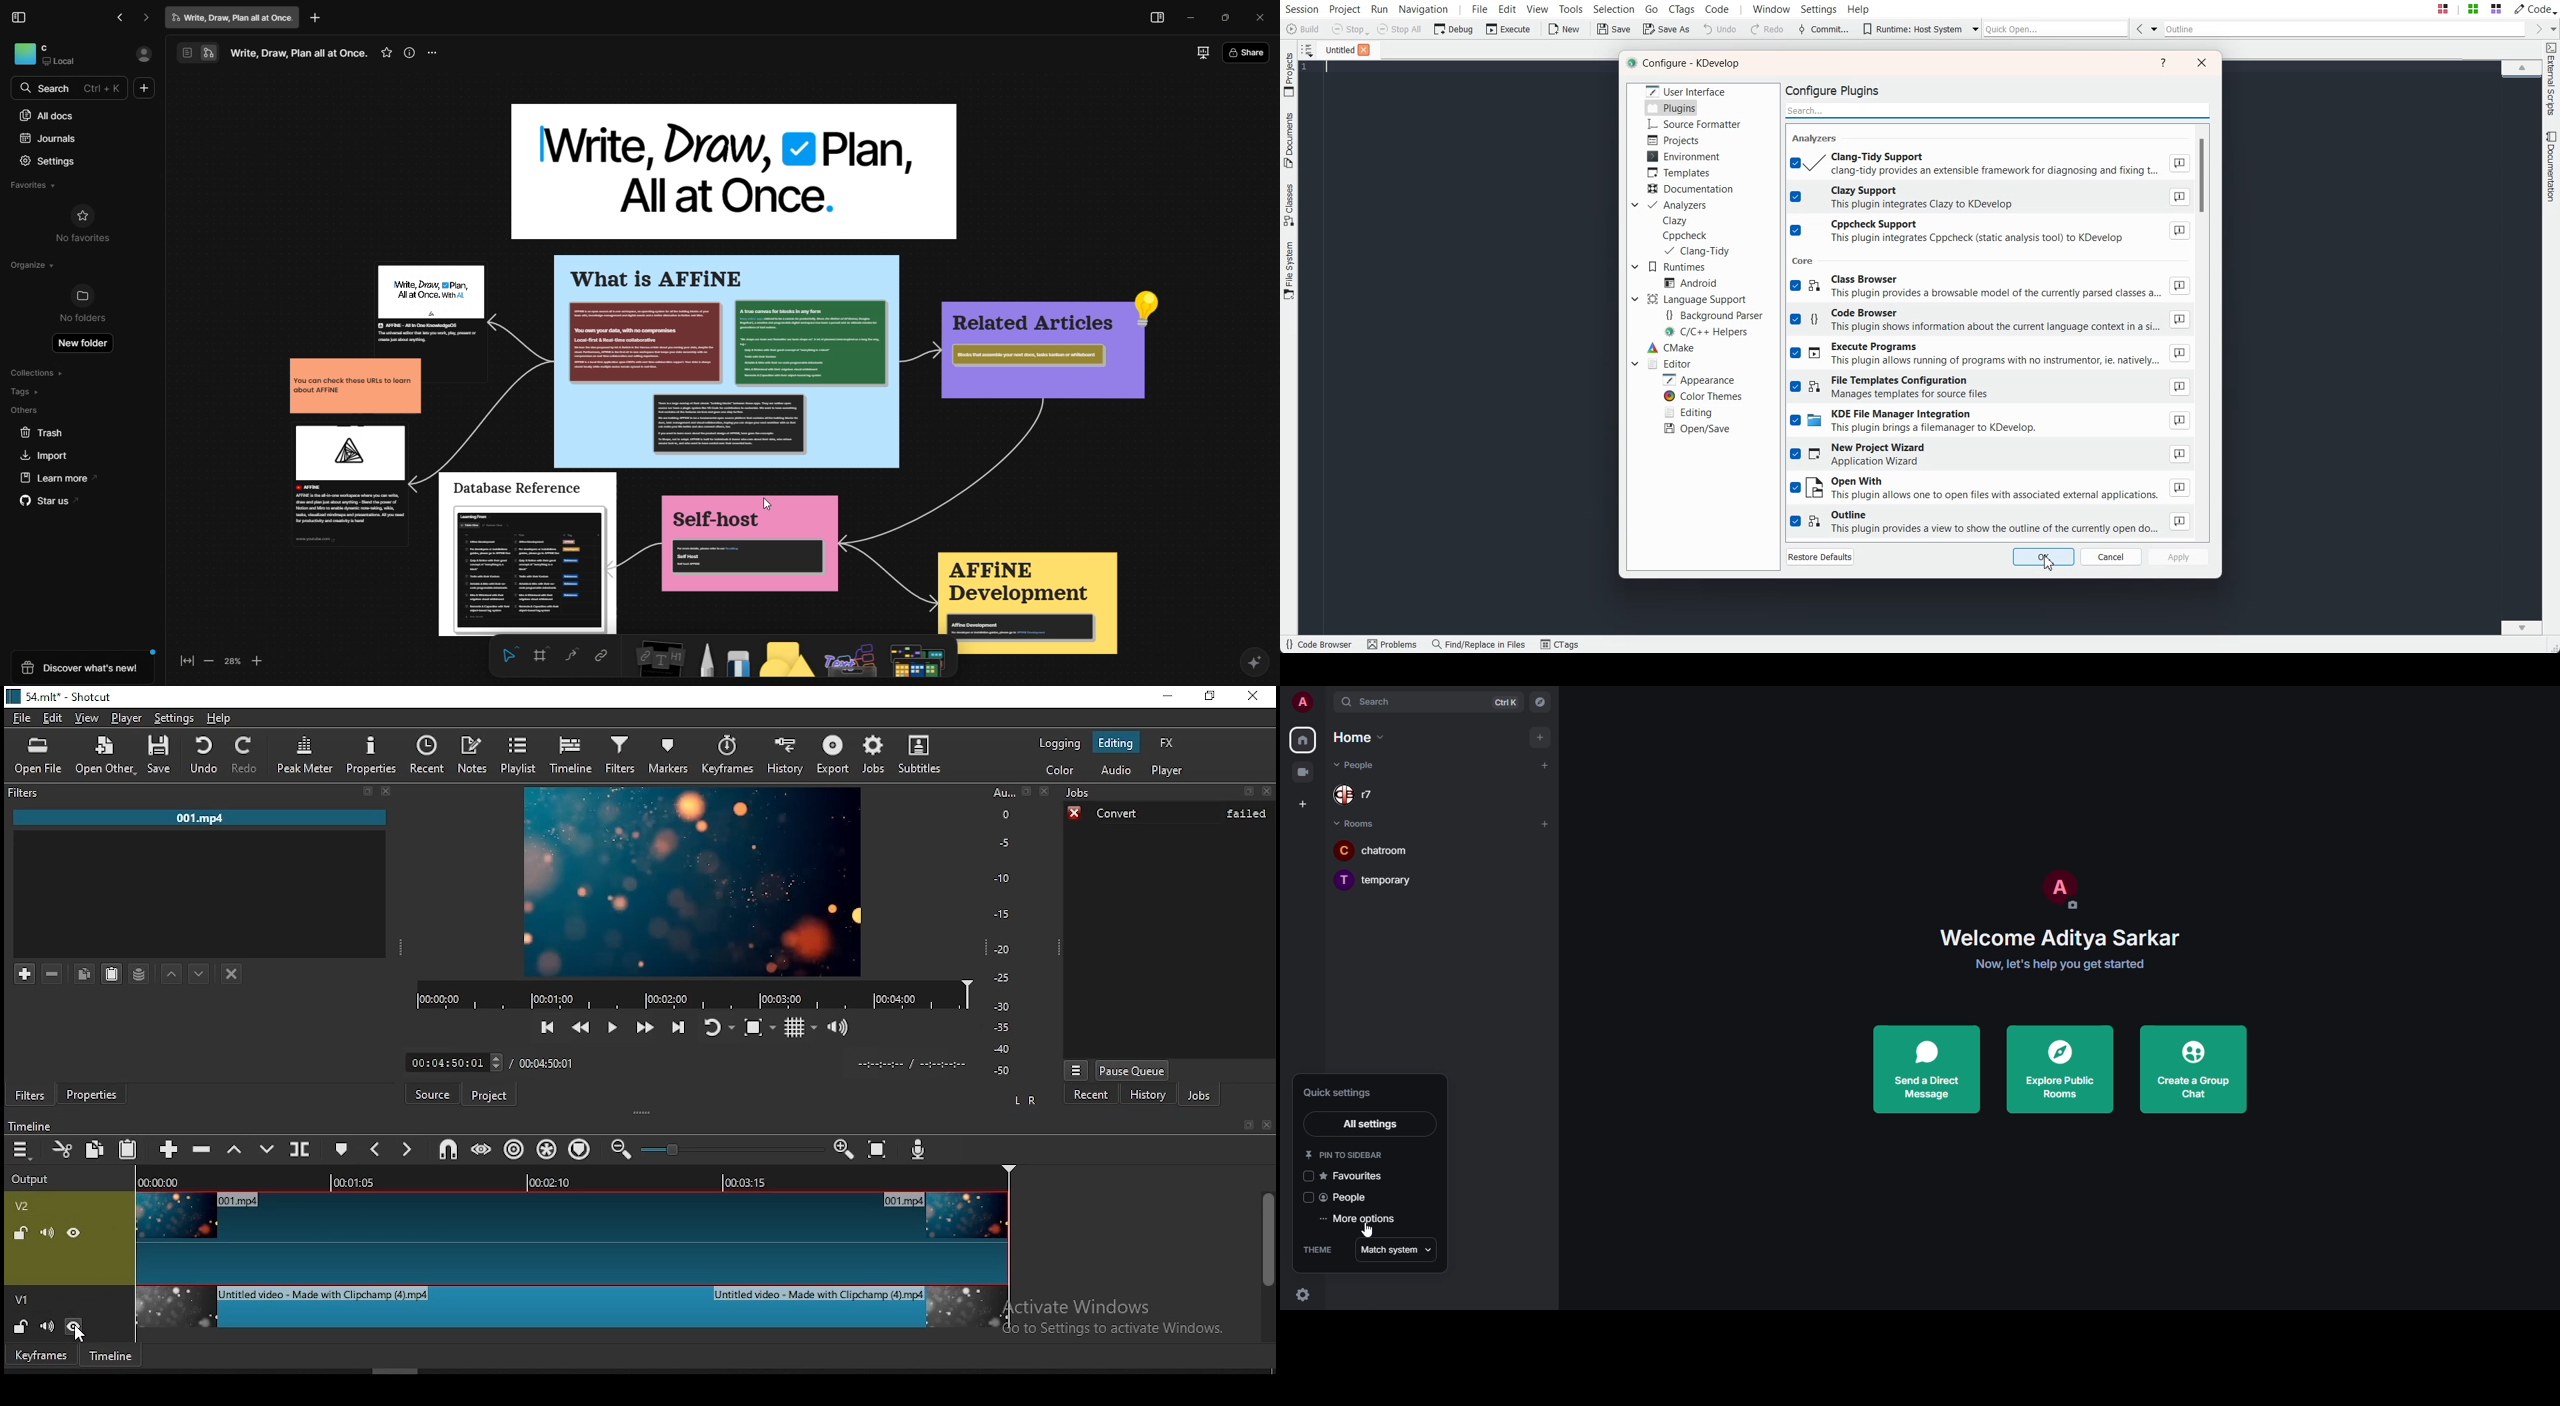 This screenshot has width=2576, height=1428. What do you see at coordinates (1318, 645) in the screenshot?
I see `Code Browser` at bounding box center [1318, 645].